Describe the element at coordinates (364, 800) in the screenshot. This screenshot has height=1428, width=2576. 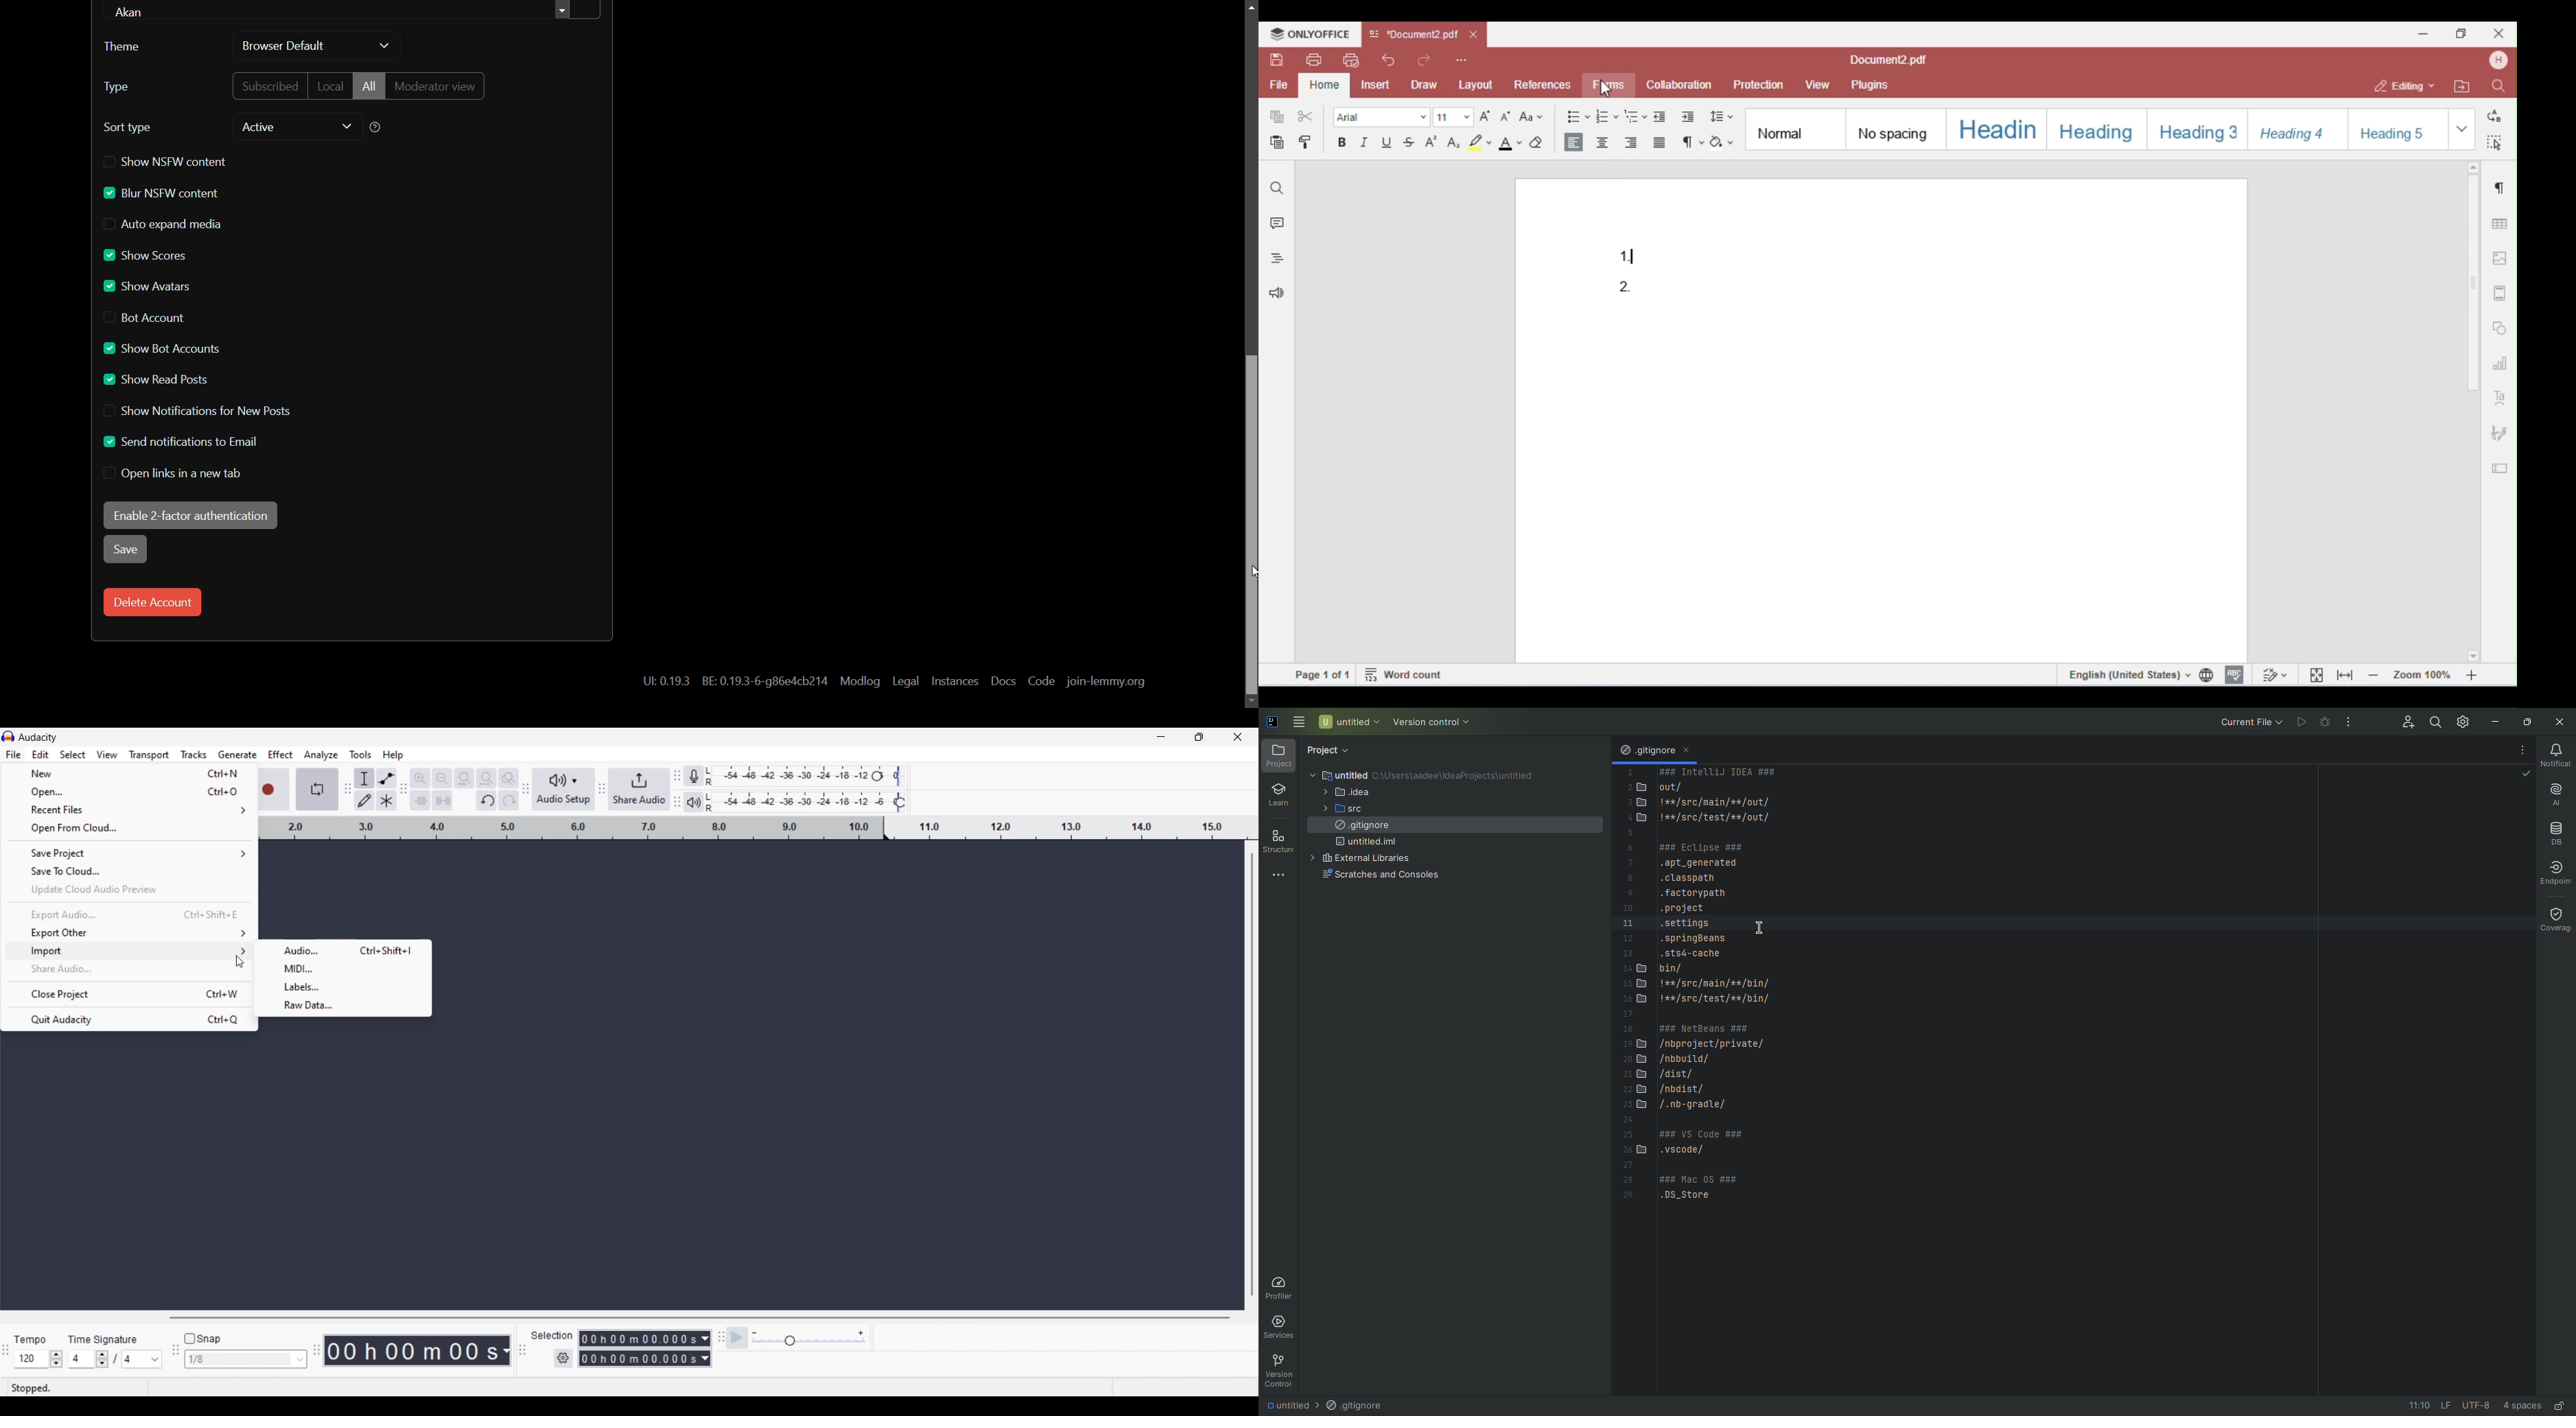
I see `Darw tool` at that location.